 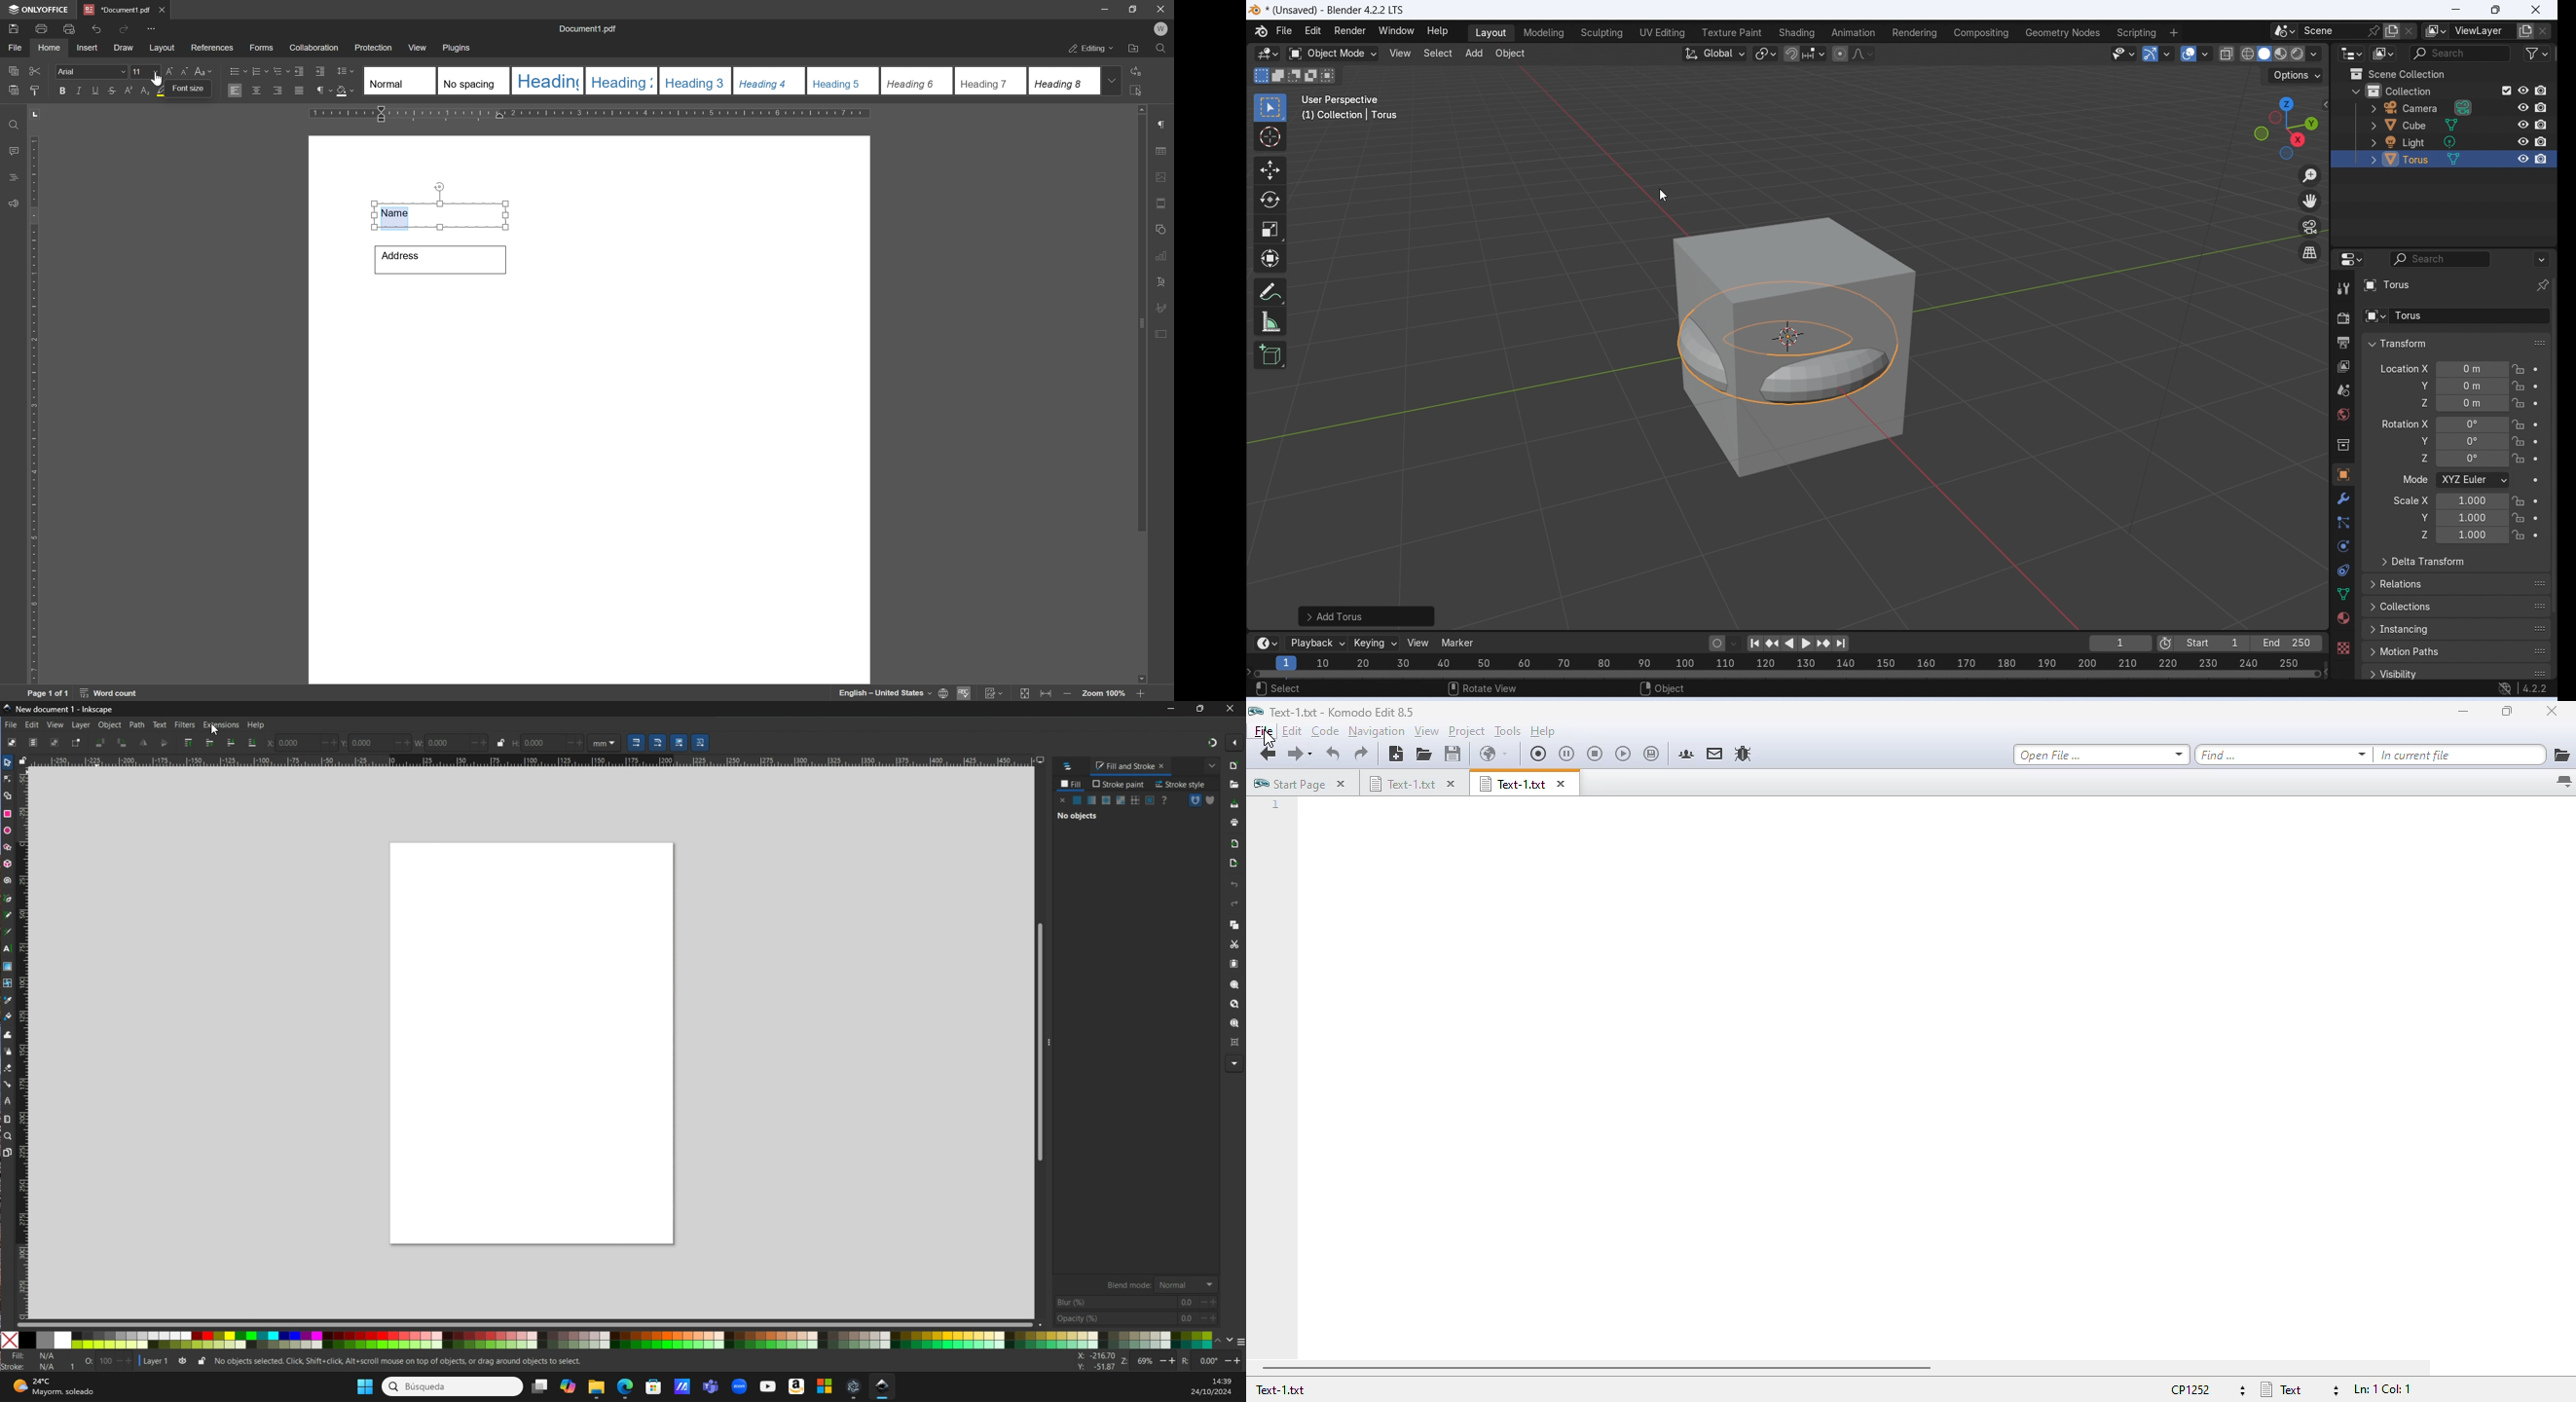 What do you see at coordinates (1850, 53) in the screenshot?
I see `Proportional Editing ` at bounding box center [1850, 53].